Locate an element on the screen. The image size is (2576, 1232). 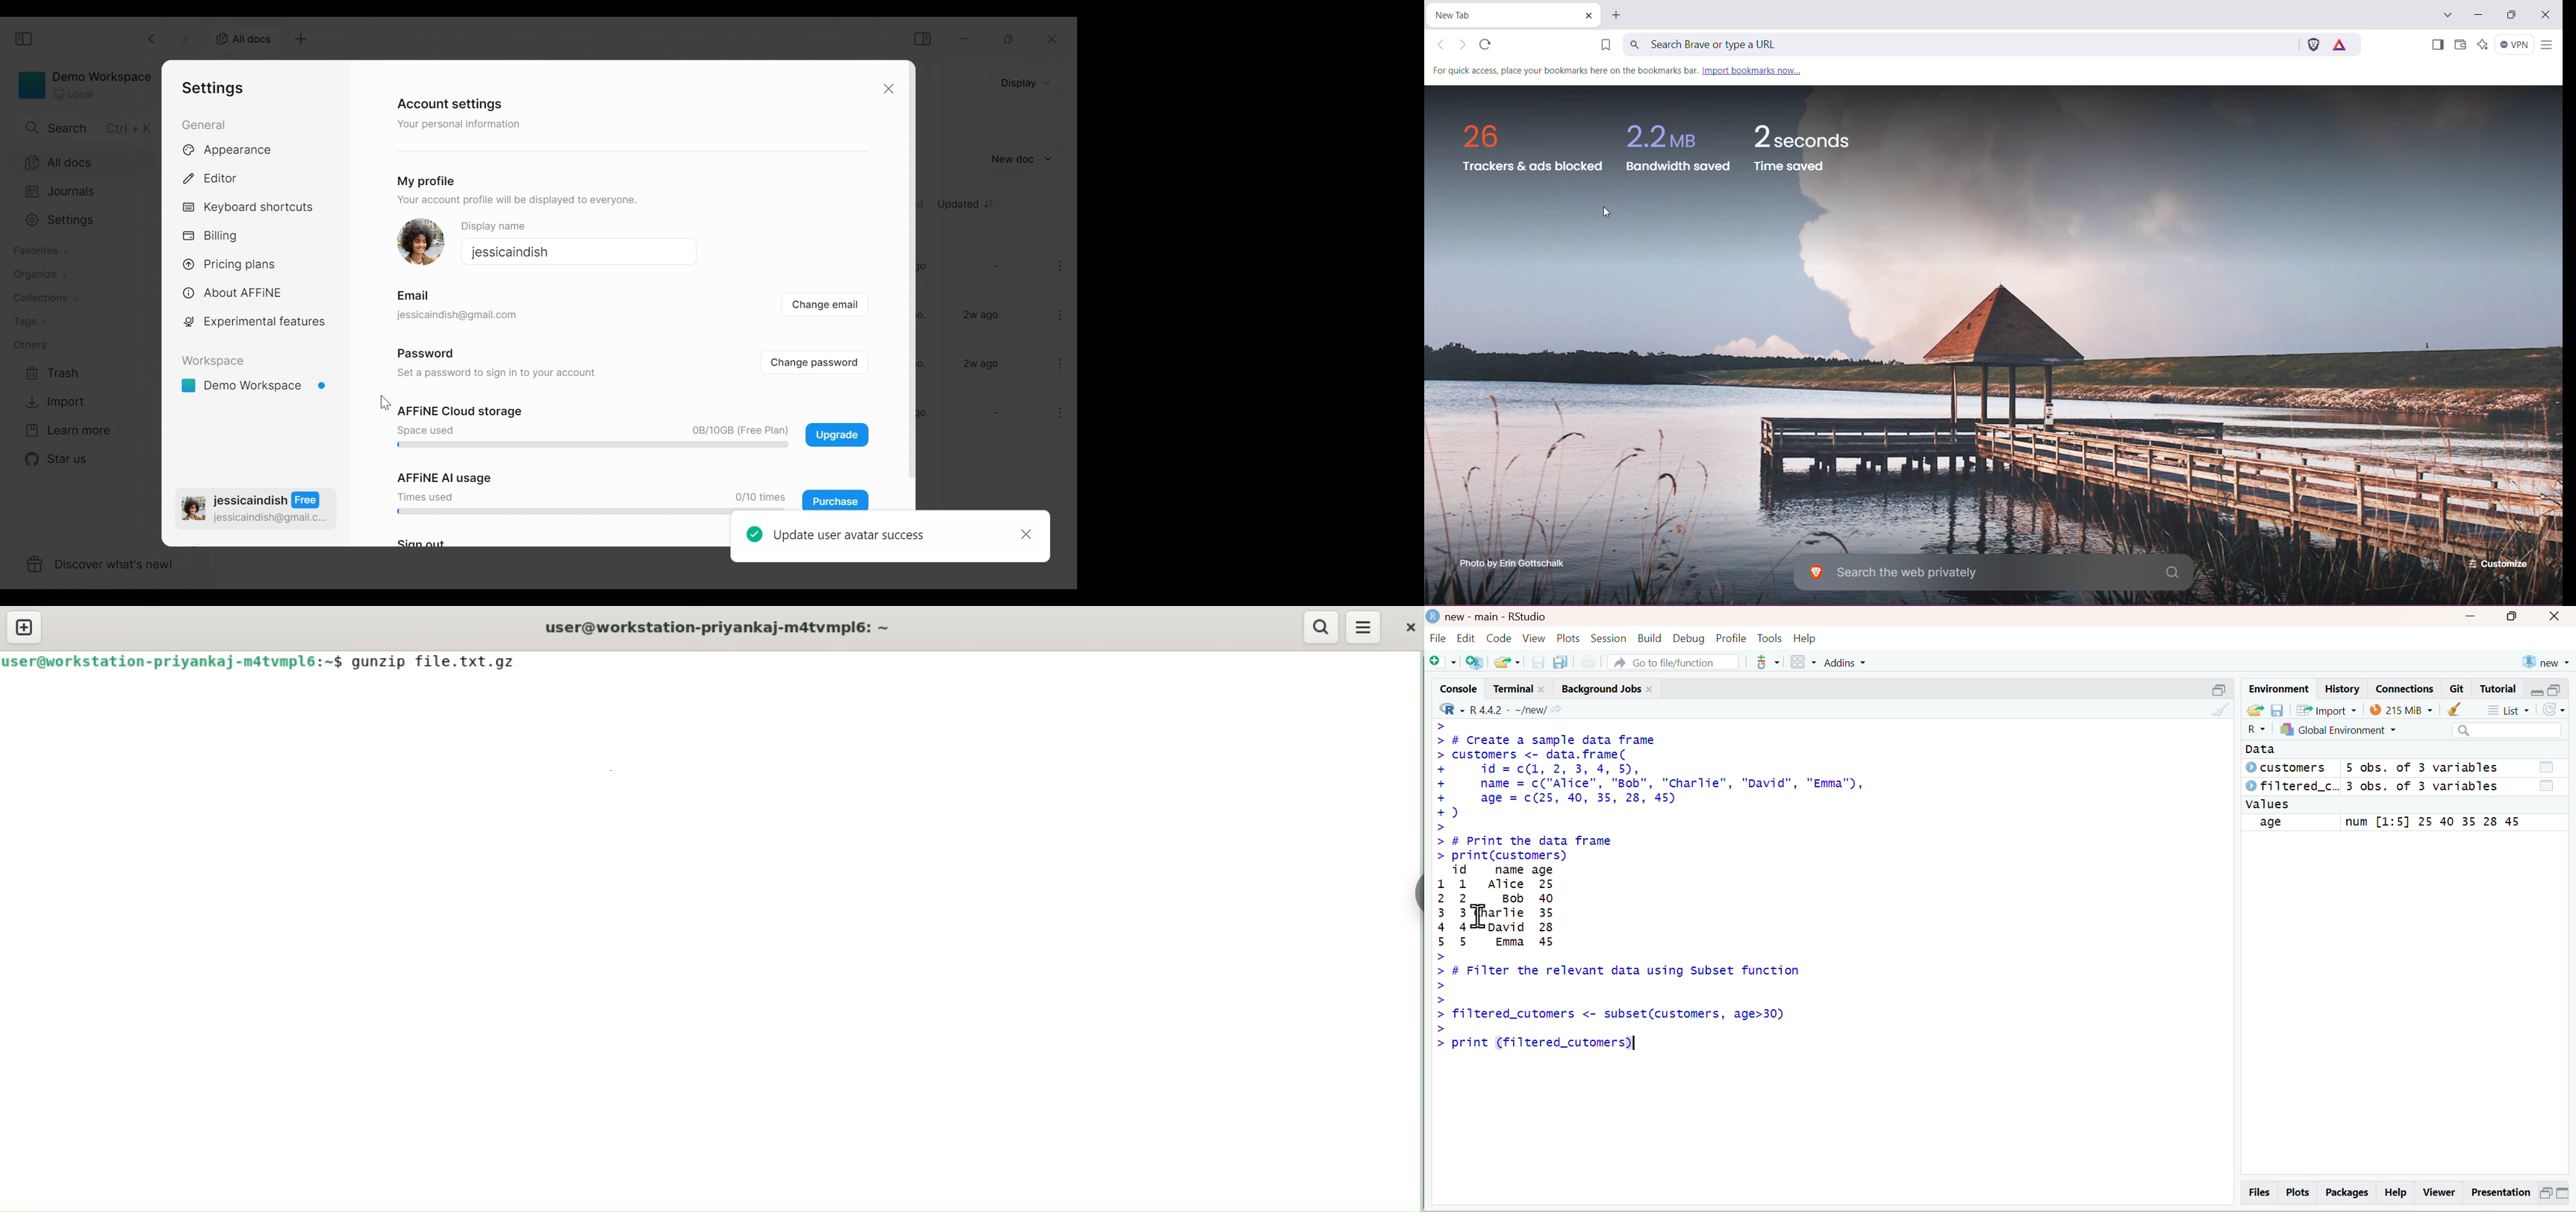
Print the current files is located at coordinates (1587, 661).